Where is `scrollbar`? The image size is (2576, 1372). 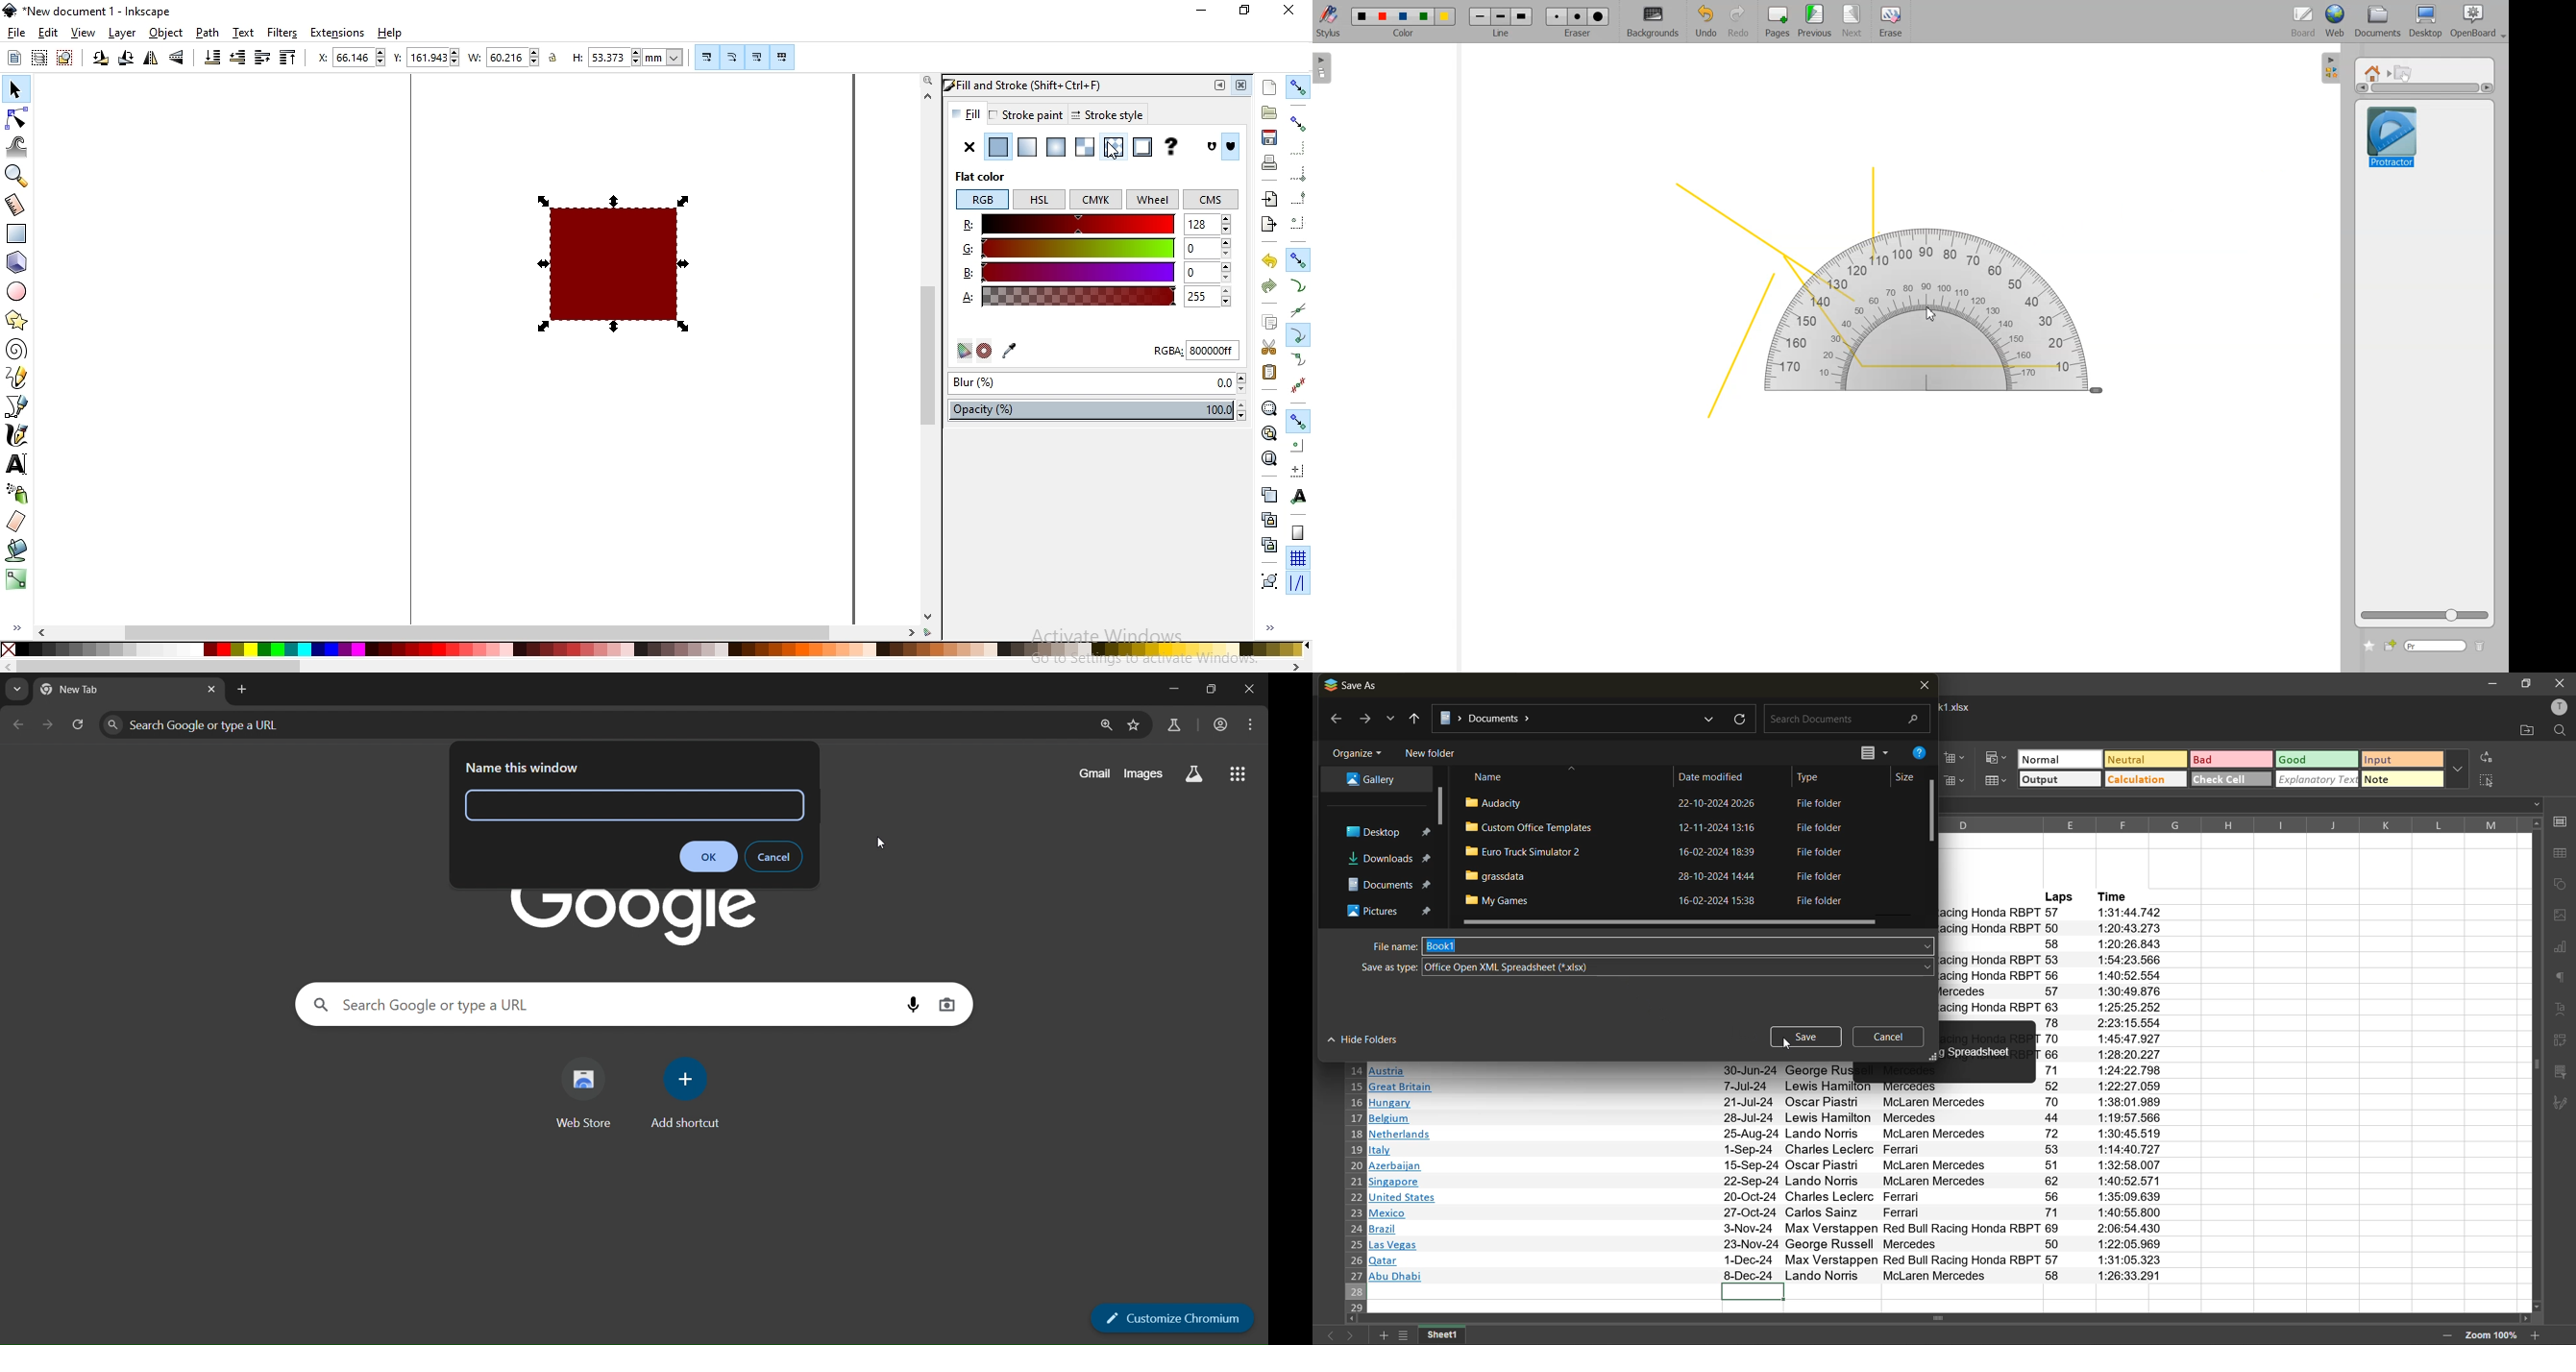 scrollbar is located at coordinates (928, 352).